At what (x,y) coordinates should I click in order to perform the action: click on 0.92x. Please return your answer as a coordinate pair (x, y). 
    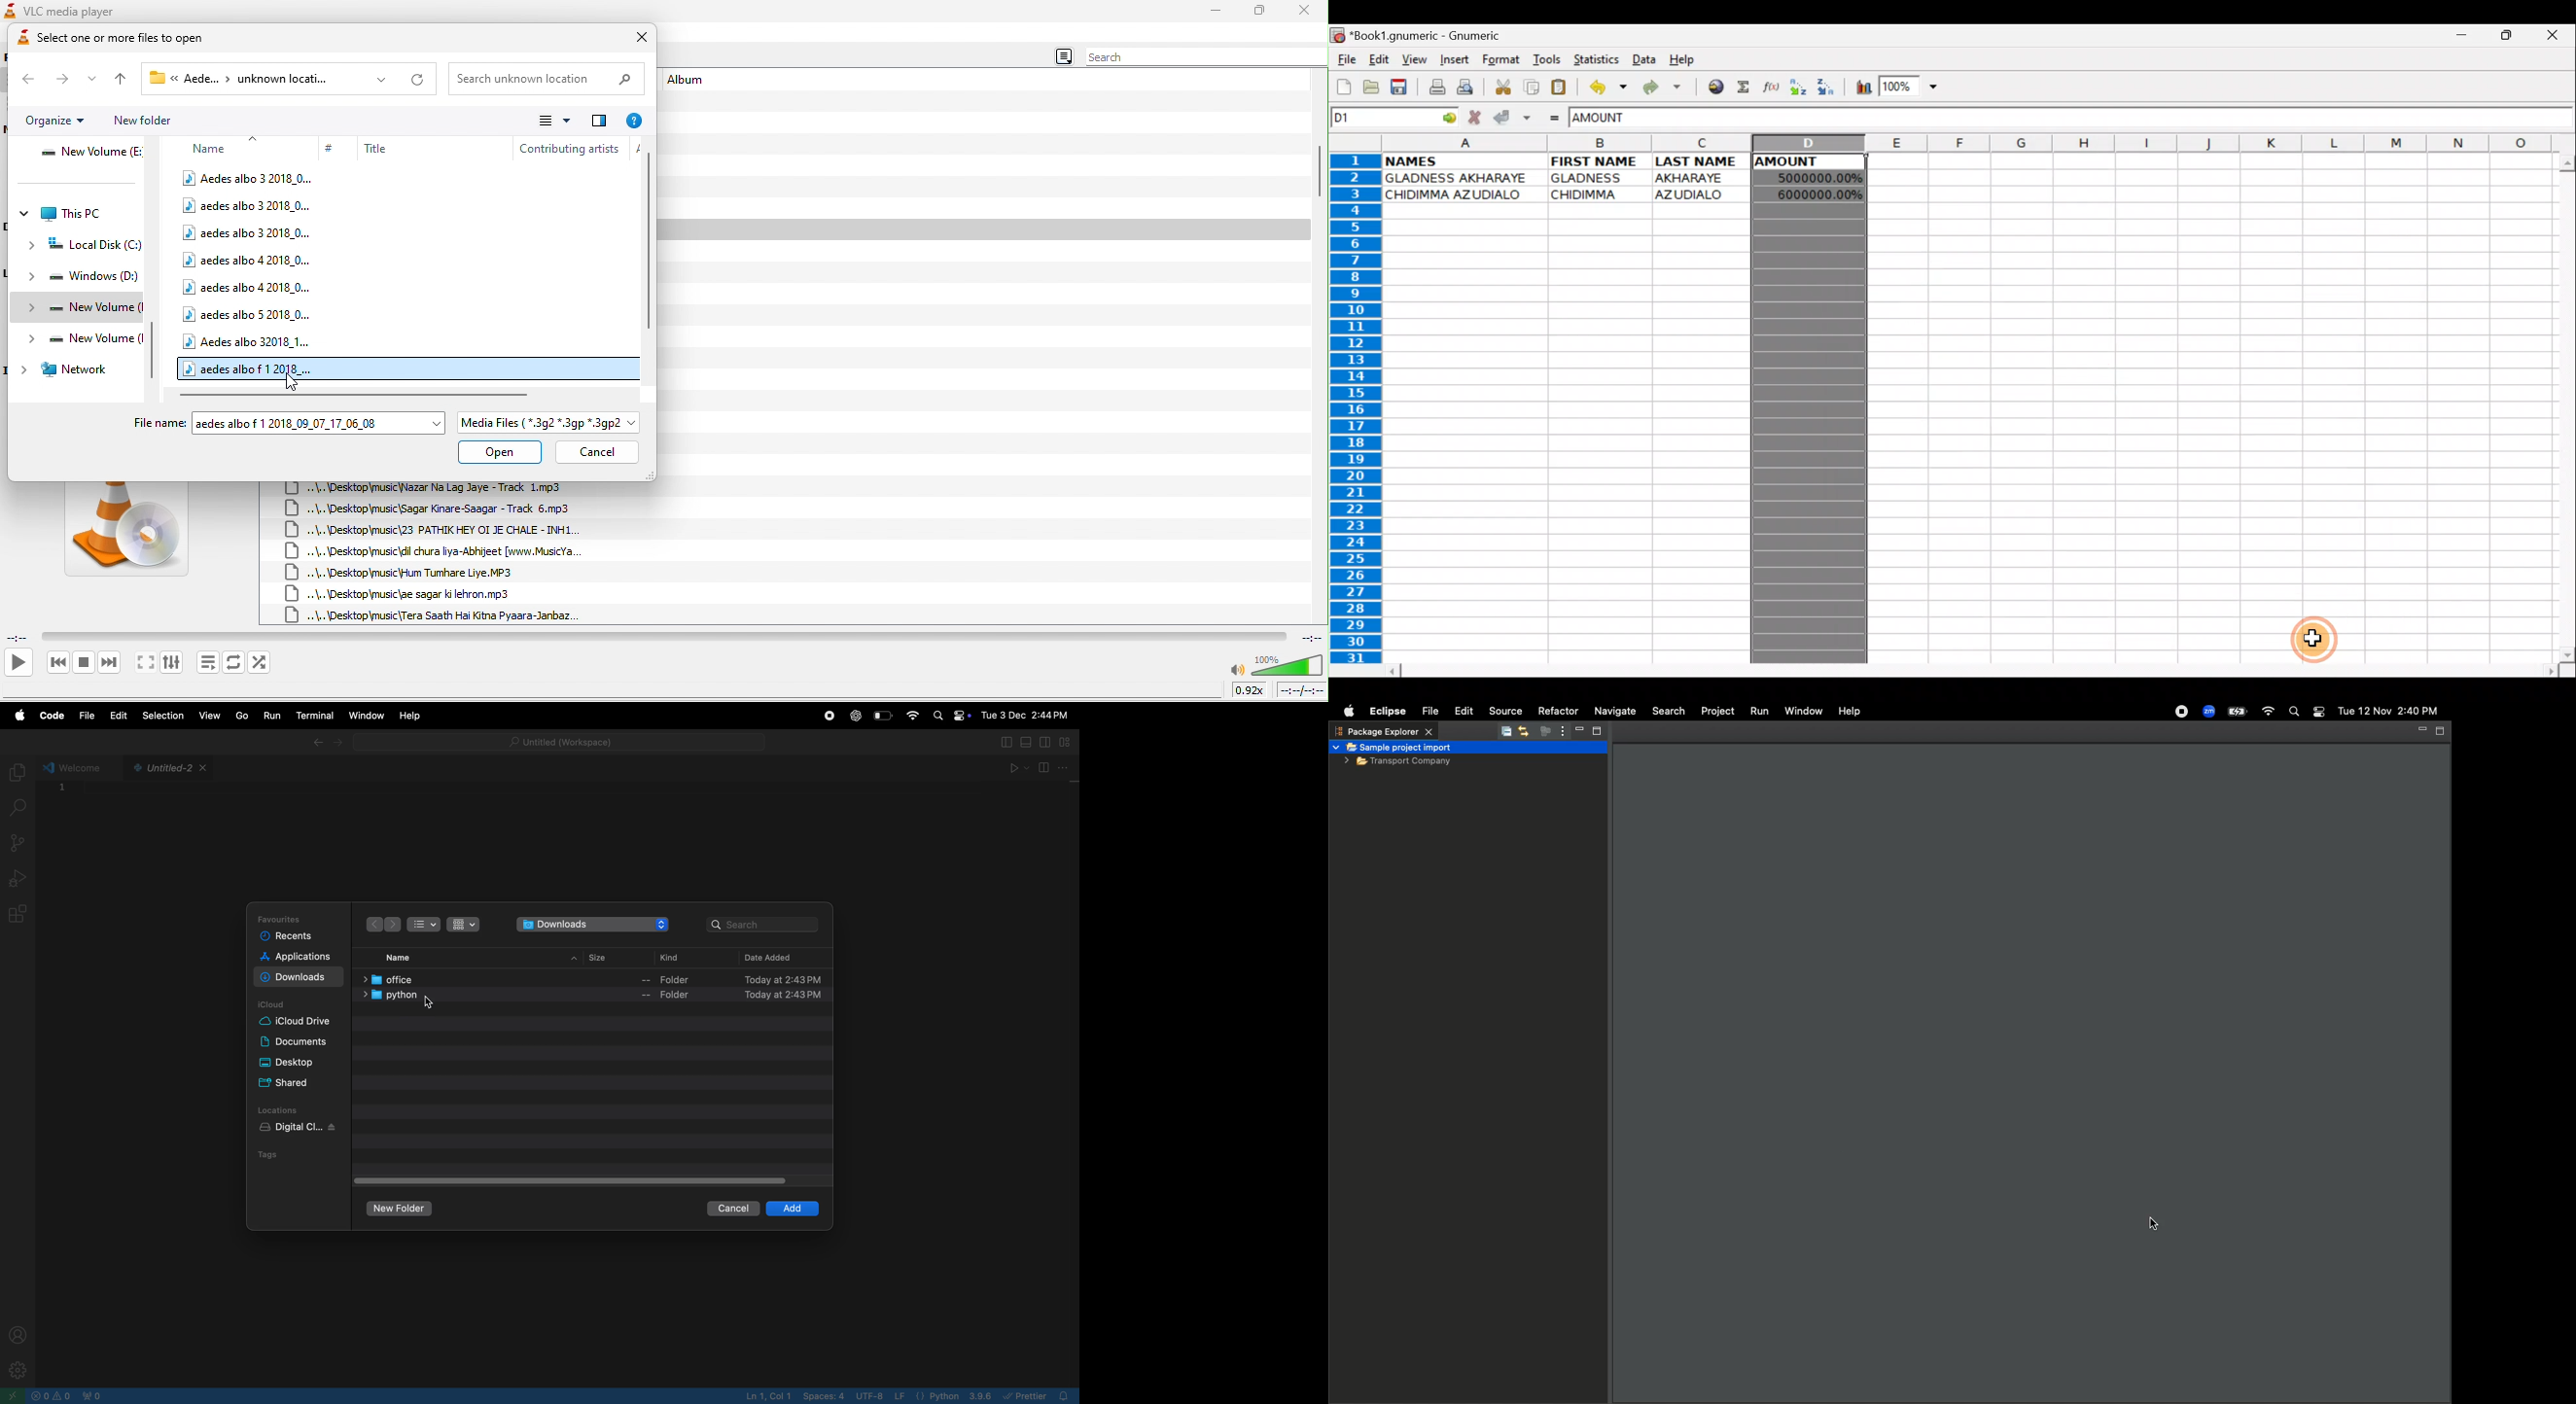
    Looking at the image, I should click on (1252, 689).